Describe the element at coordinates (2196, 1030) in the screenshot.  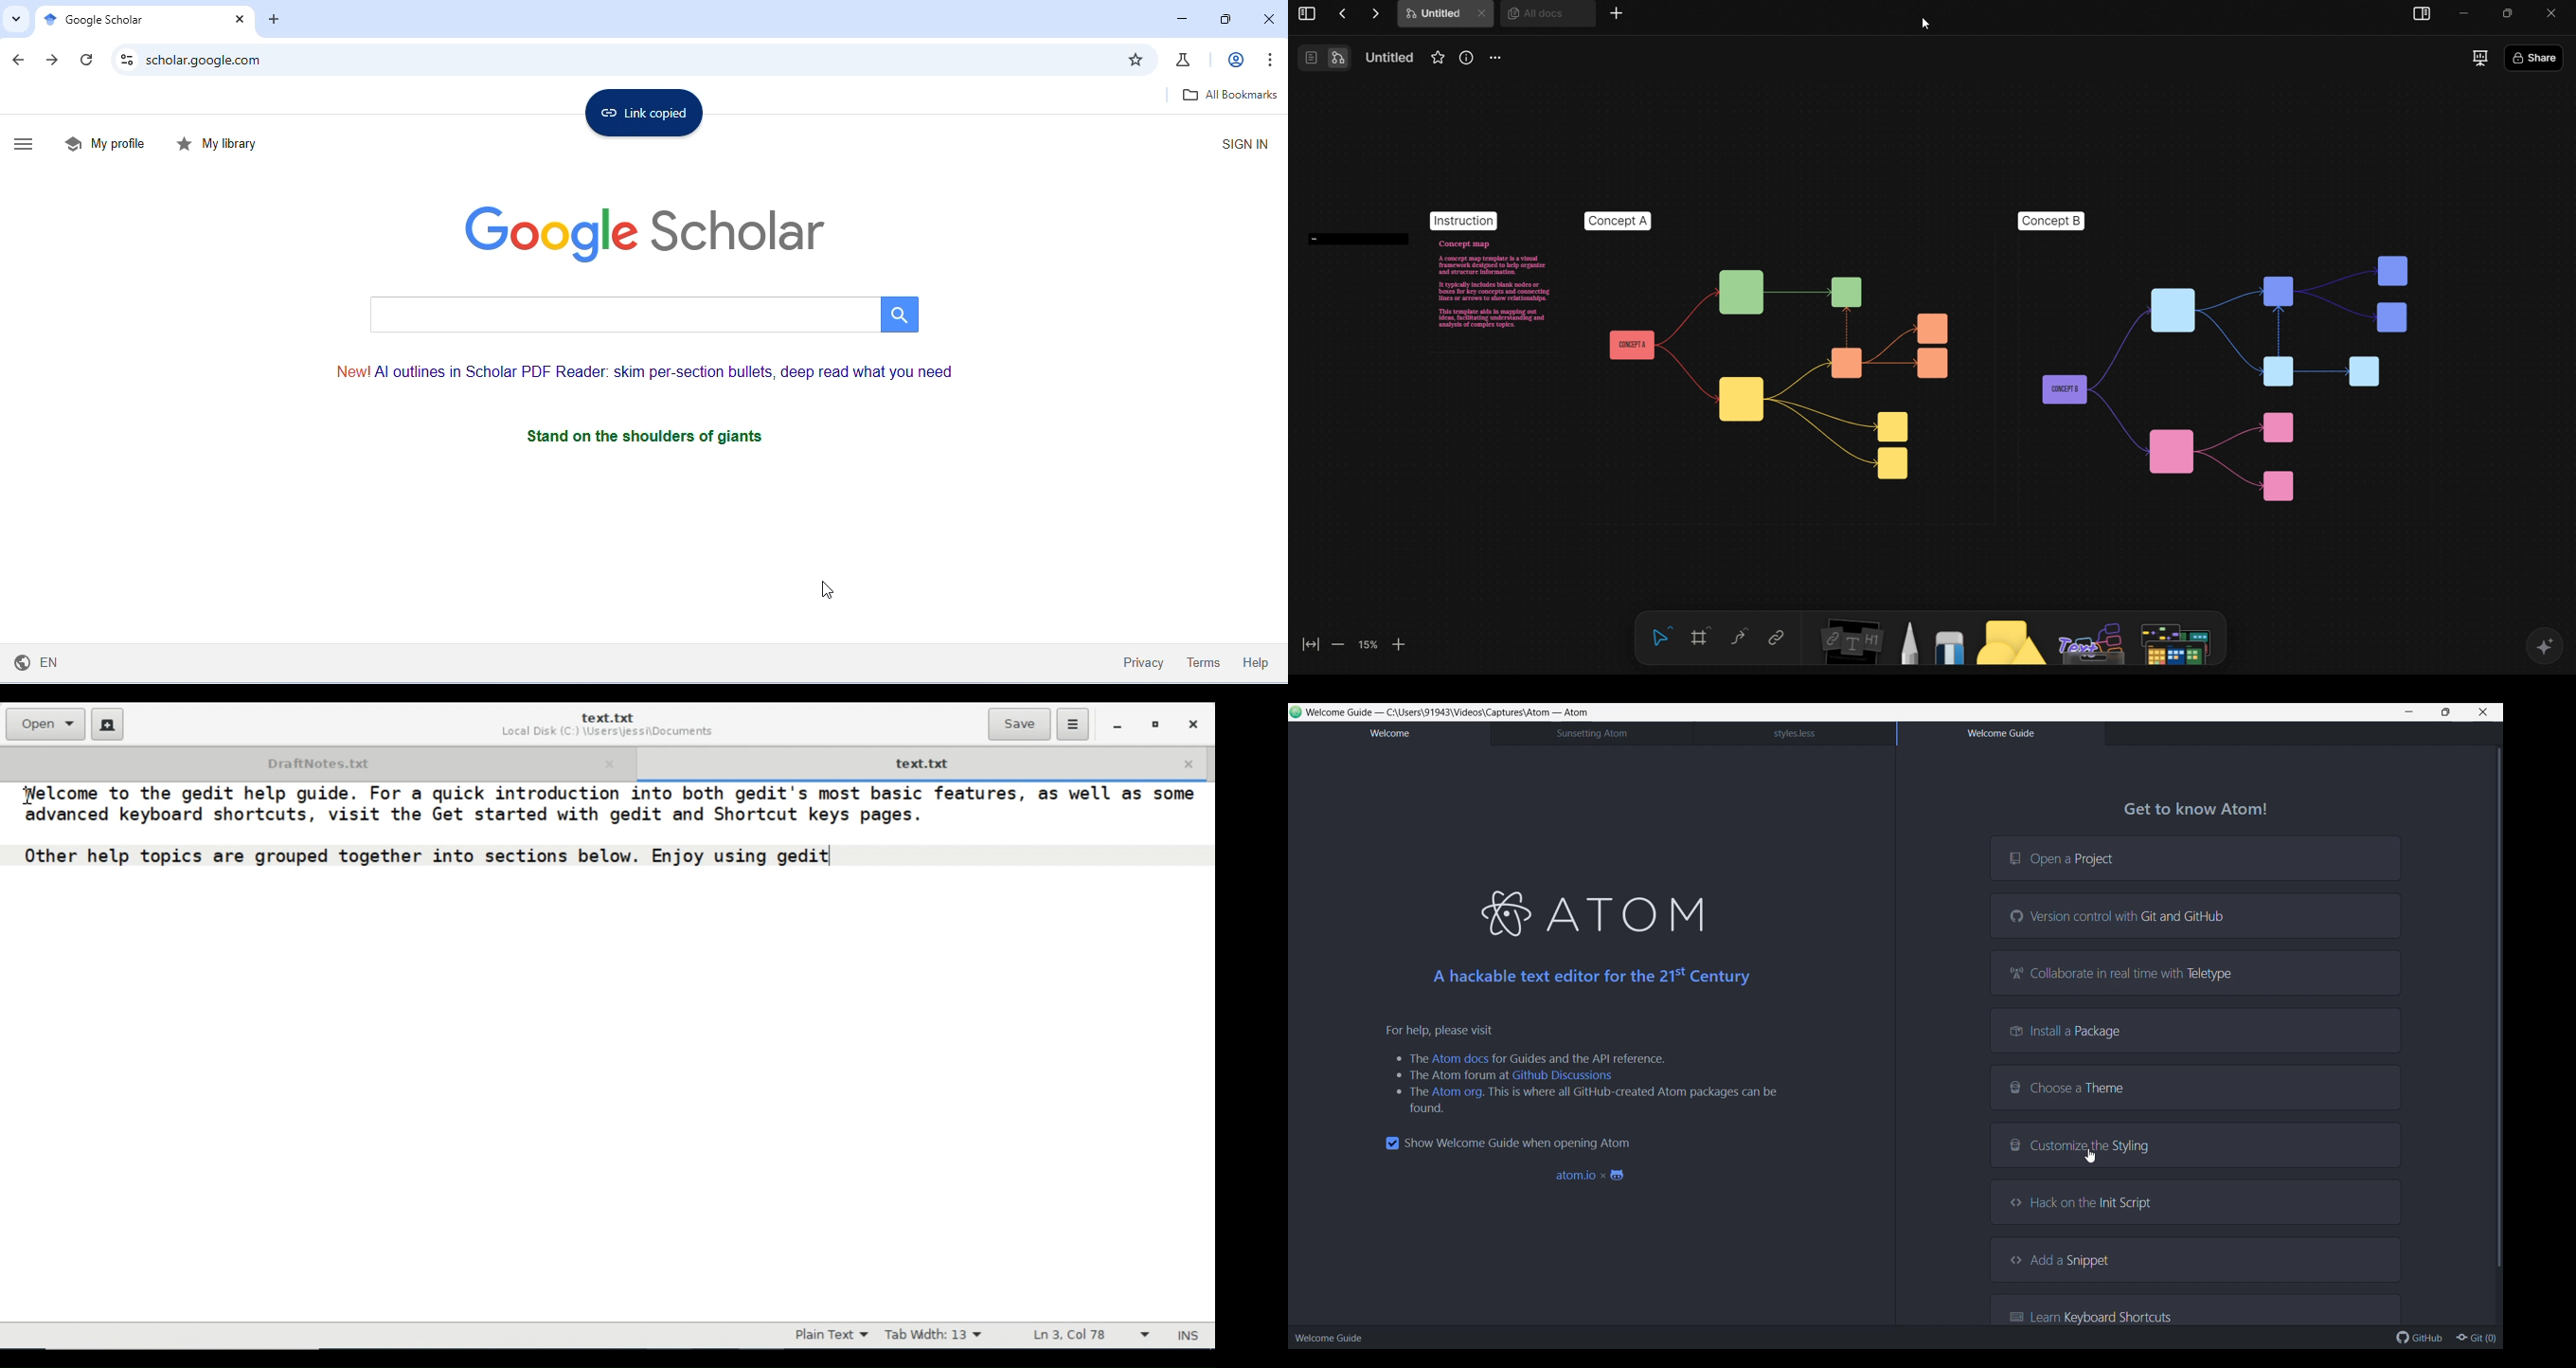
I see `Install a Package` at that location.